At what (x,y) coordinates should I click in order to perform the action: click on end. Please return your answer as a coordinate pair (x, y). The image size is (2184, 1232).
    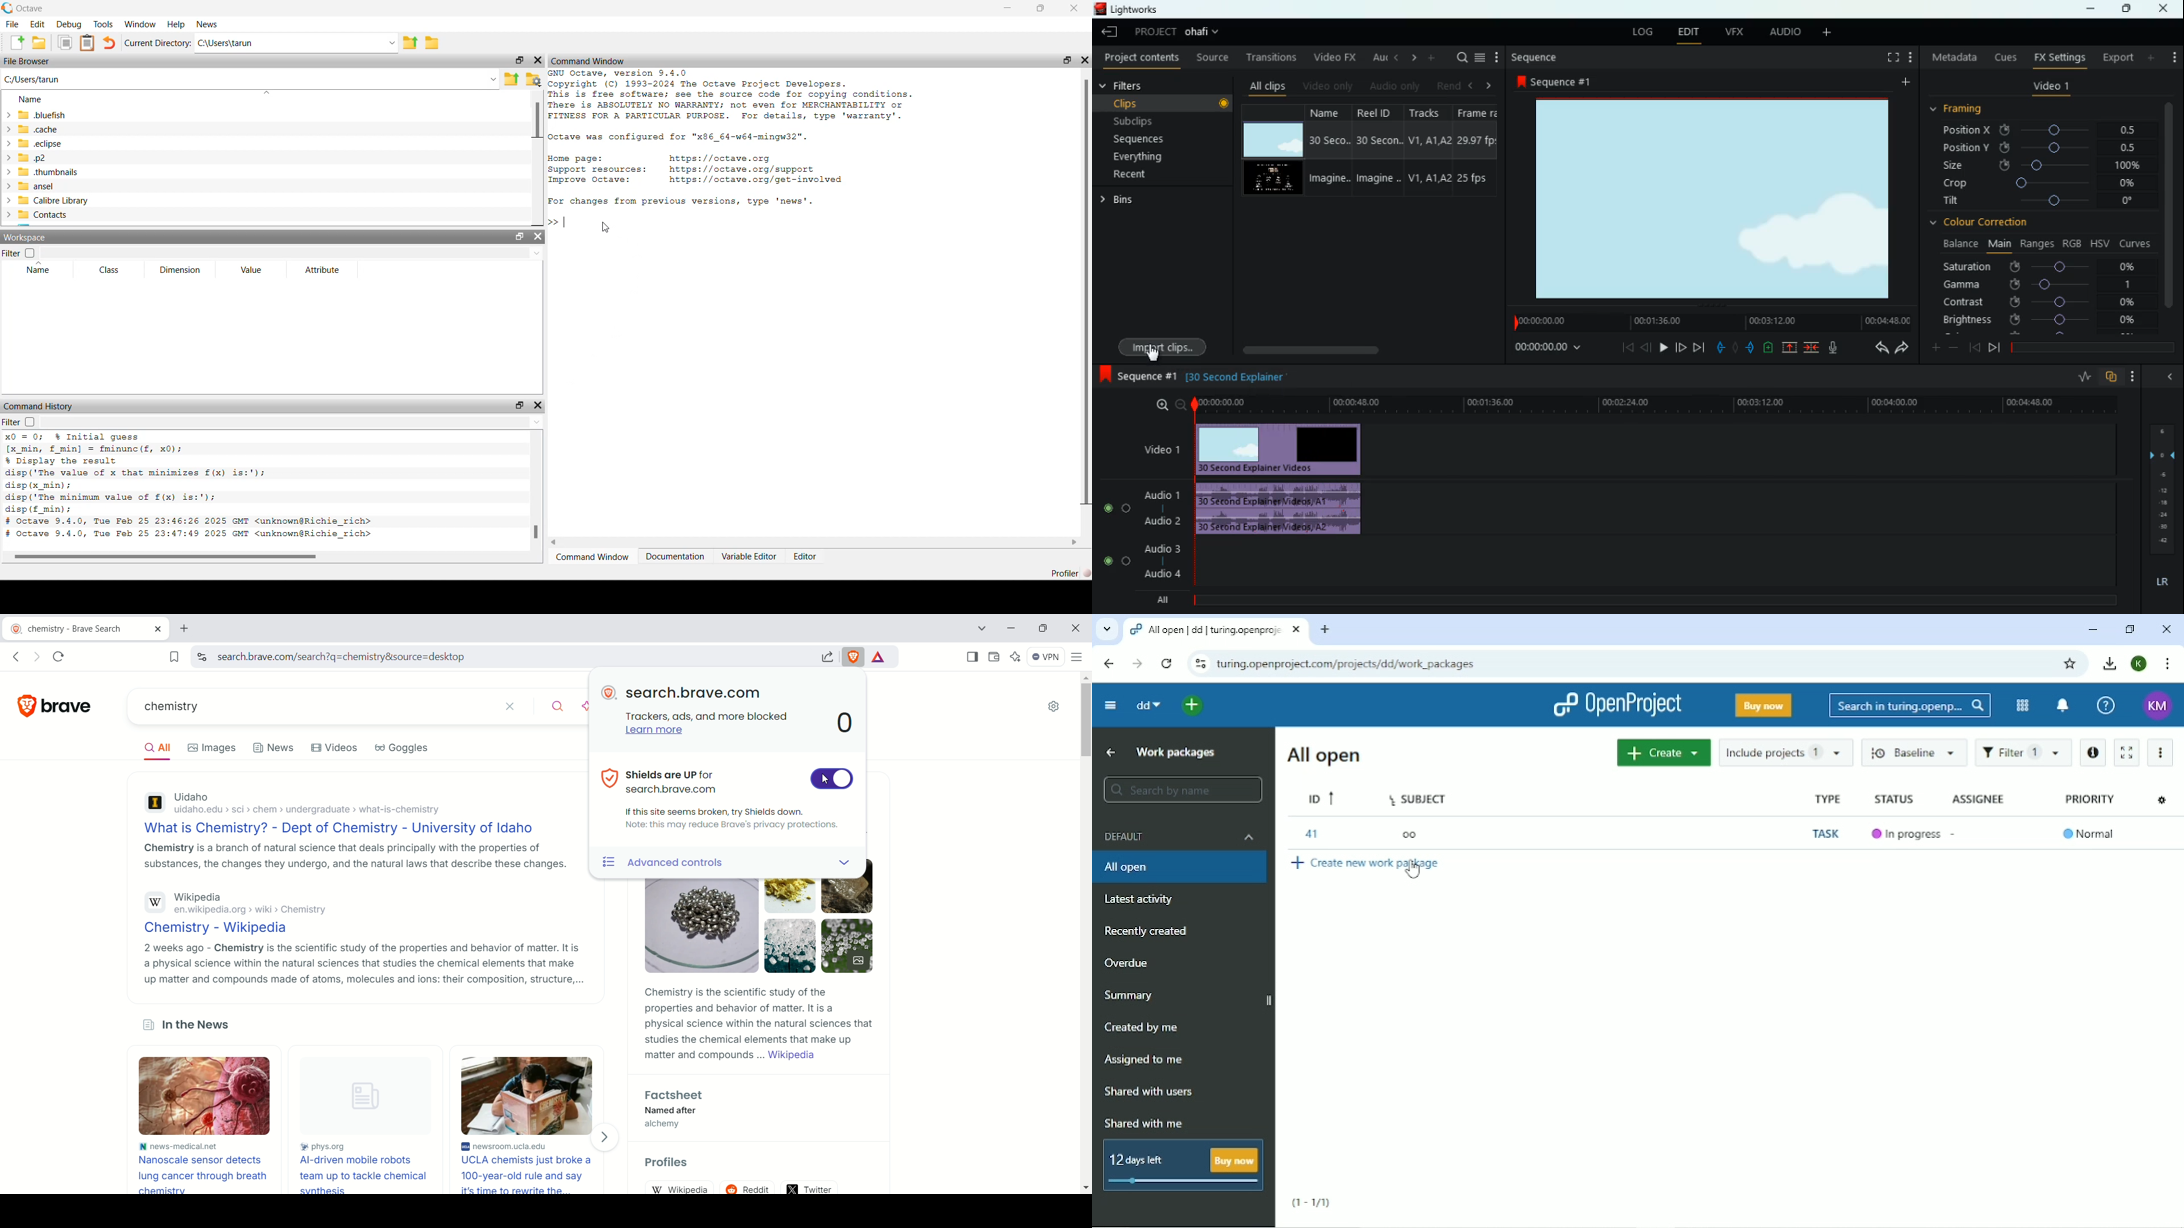
    Looking at the image, I should click on (1994, 347).